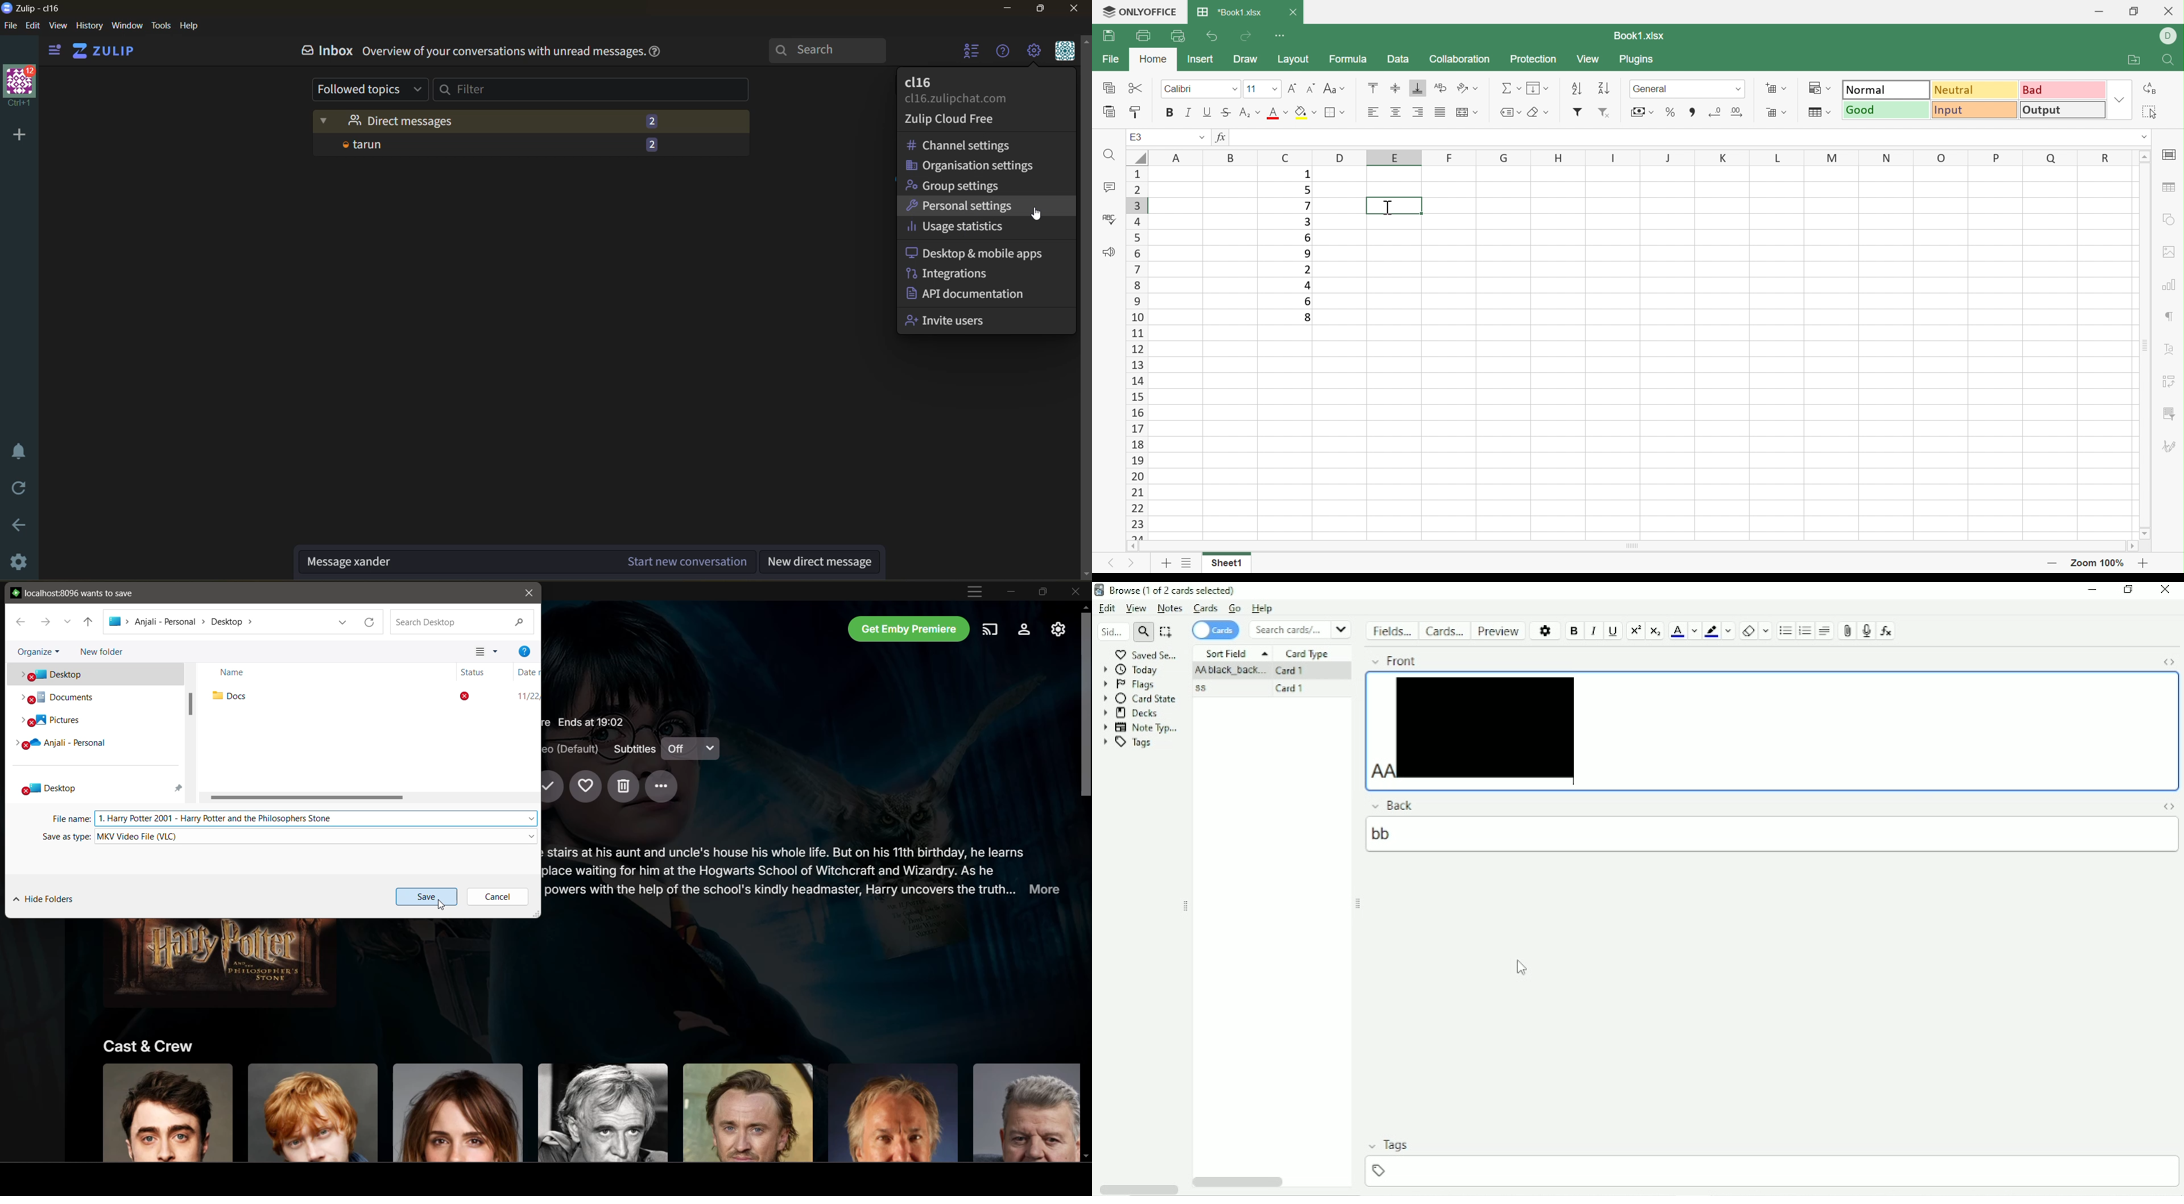 The height and width of the screenshot is (1204, 2184). Describe the element at coordinates (1605, 113) in the screenshot. I see `Remove filter` at that location.